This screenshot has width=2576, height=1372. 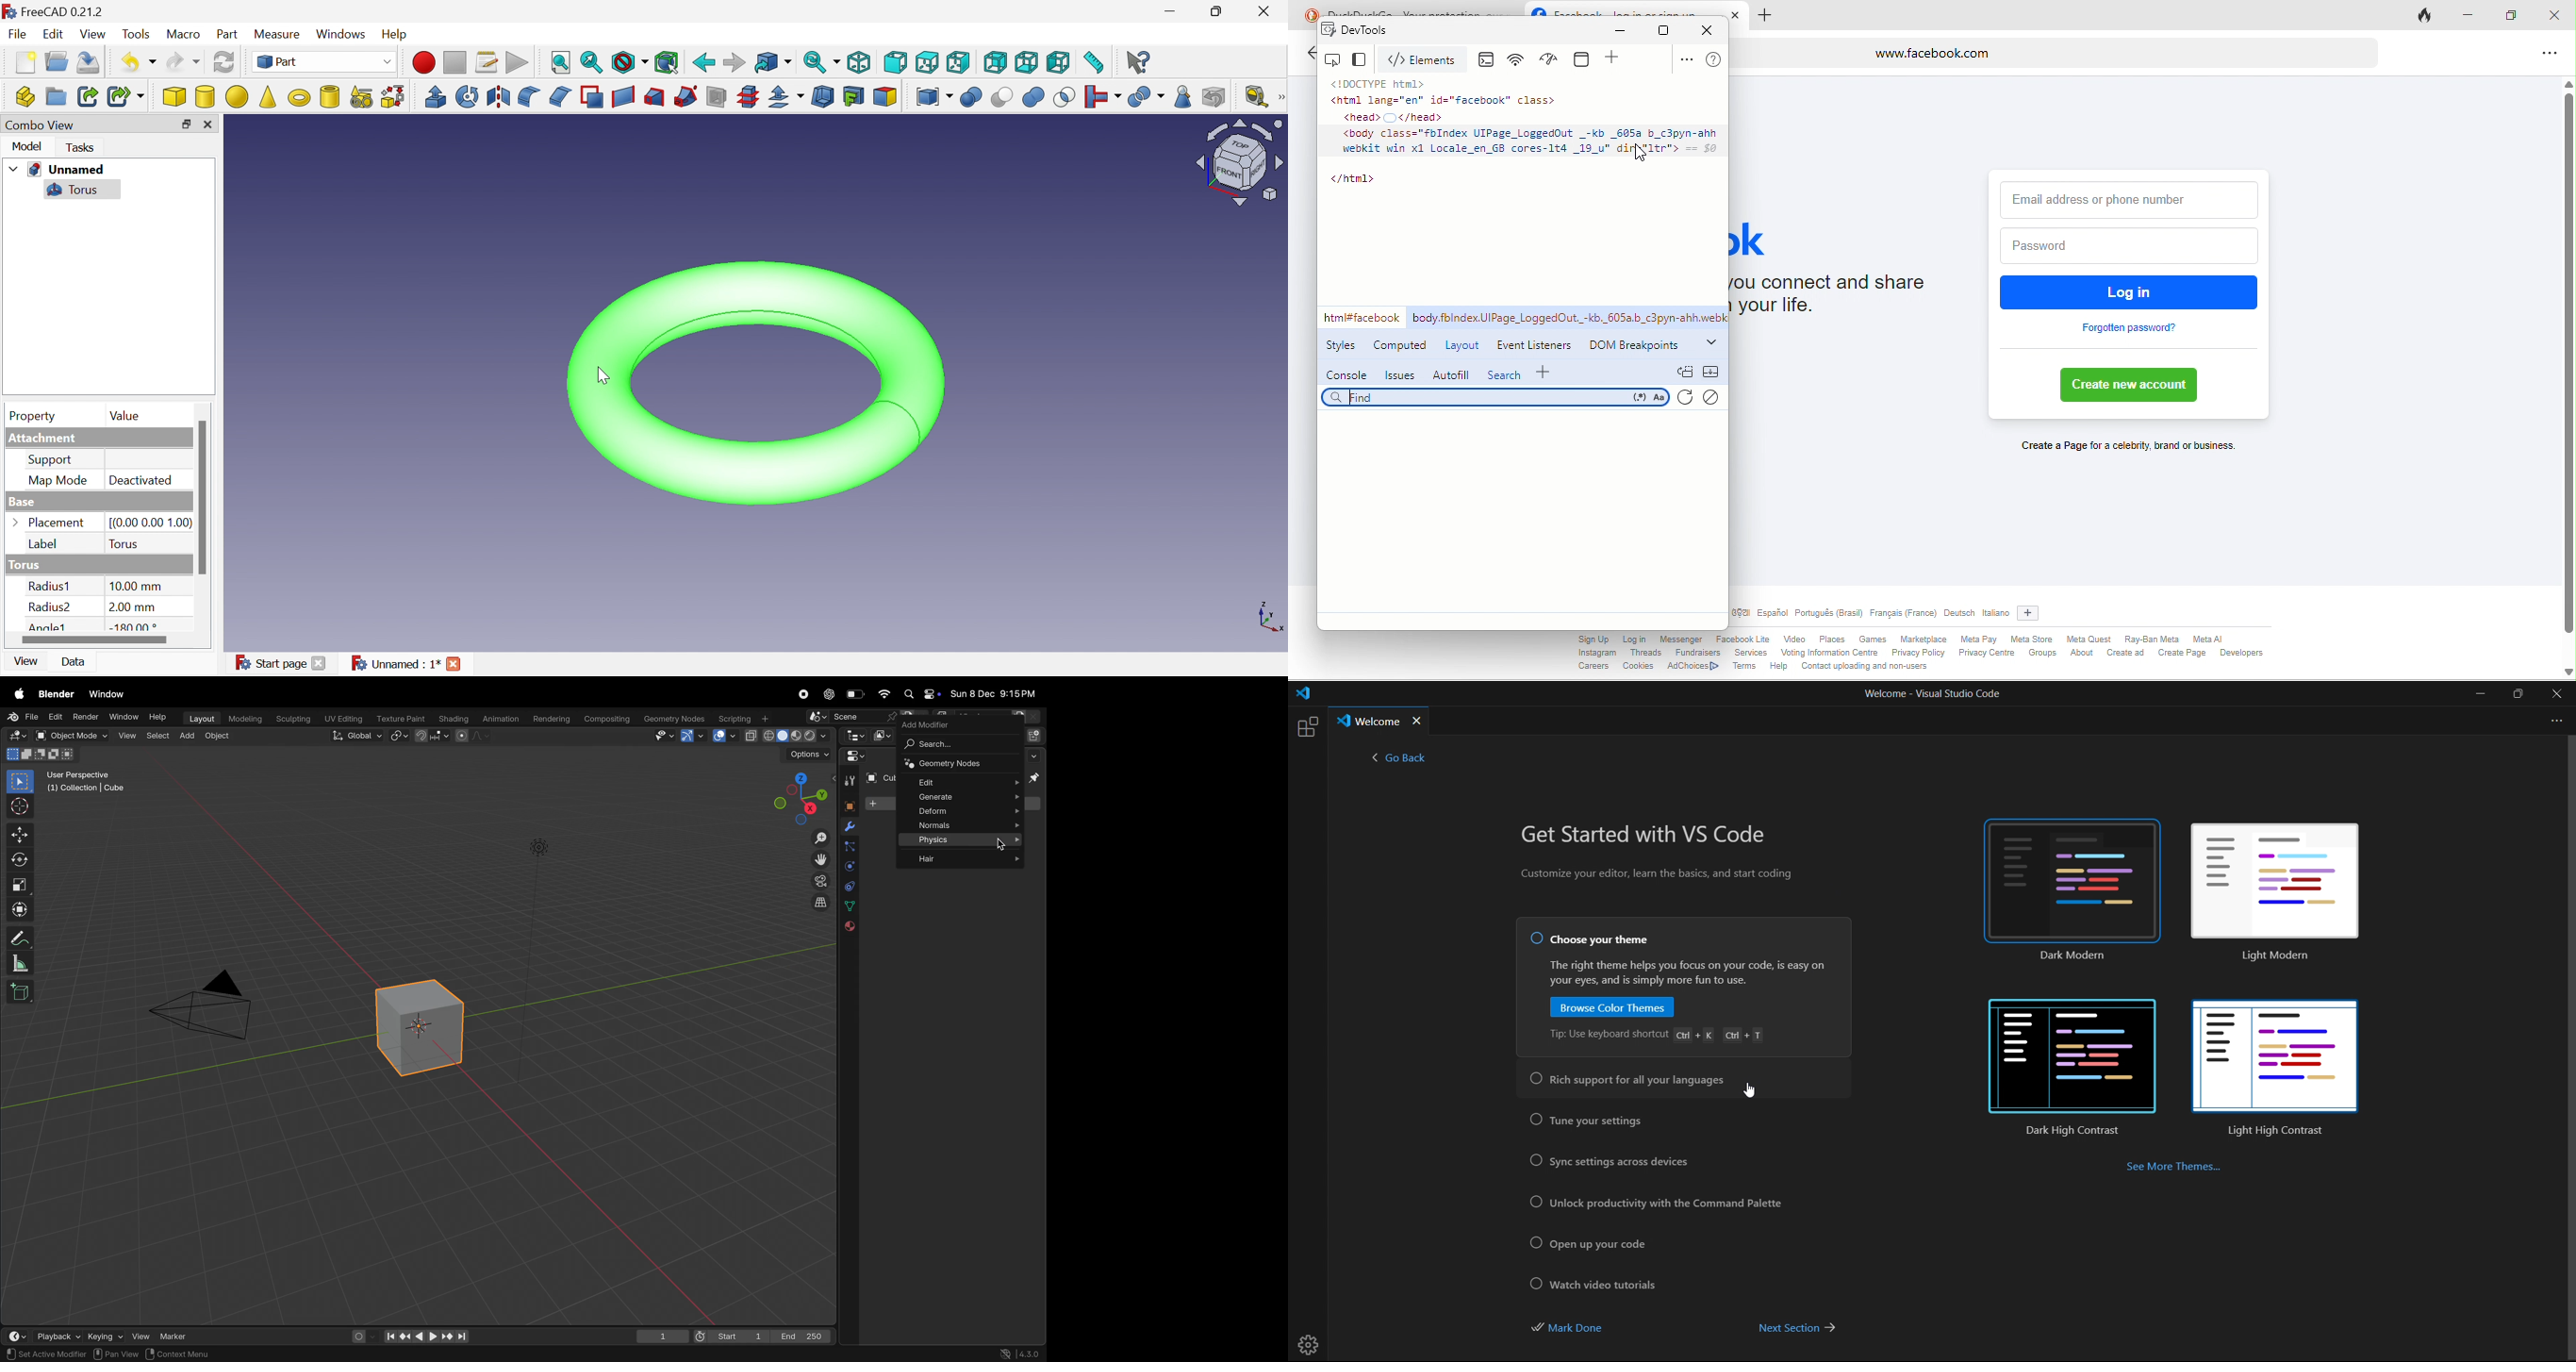 What do you see at coordinates (471, 735) in the screenshot?
I see `proportional point` at bounding box center [471, 735].